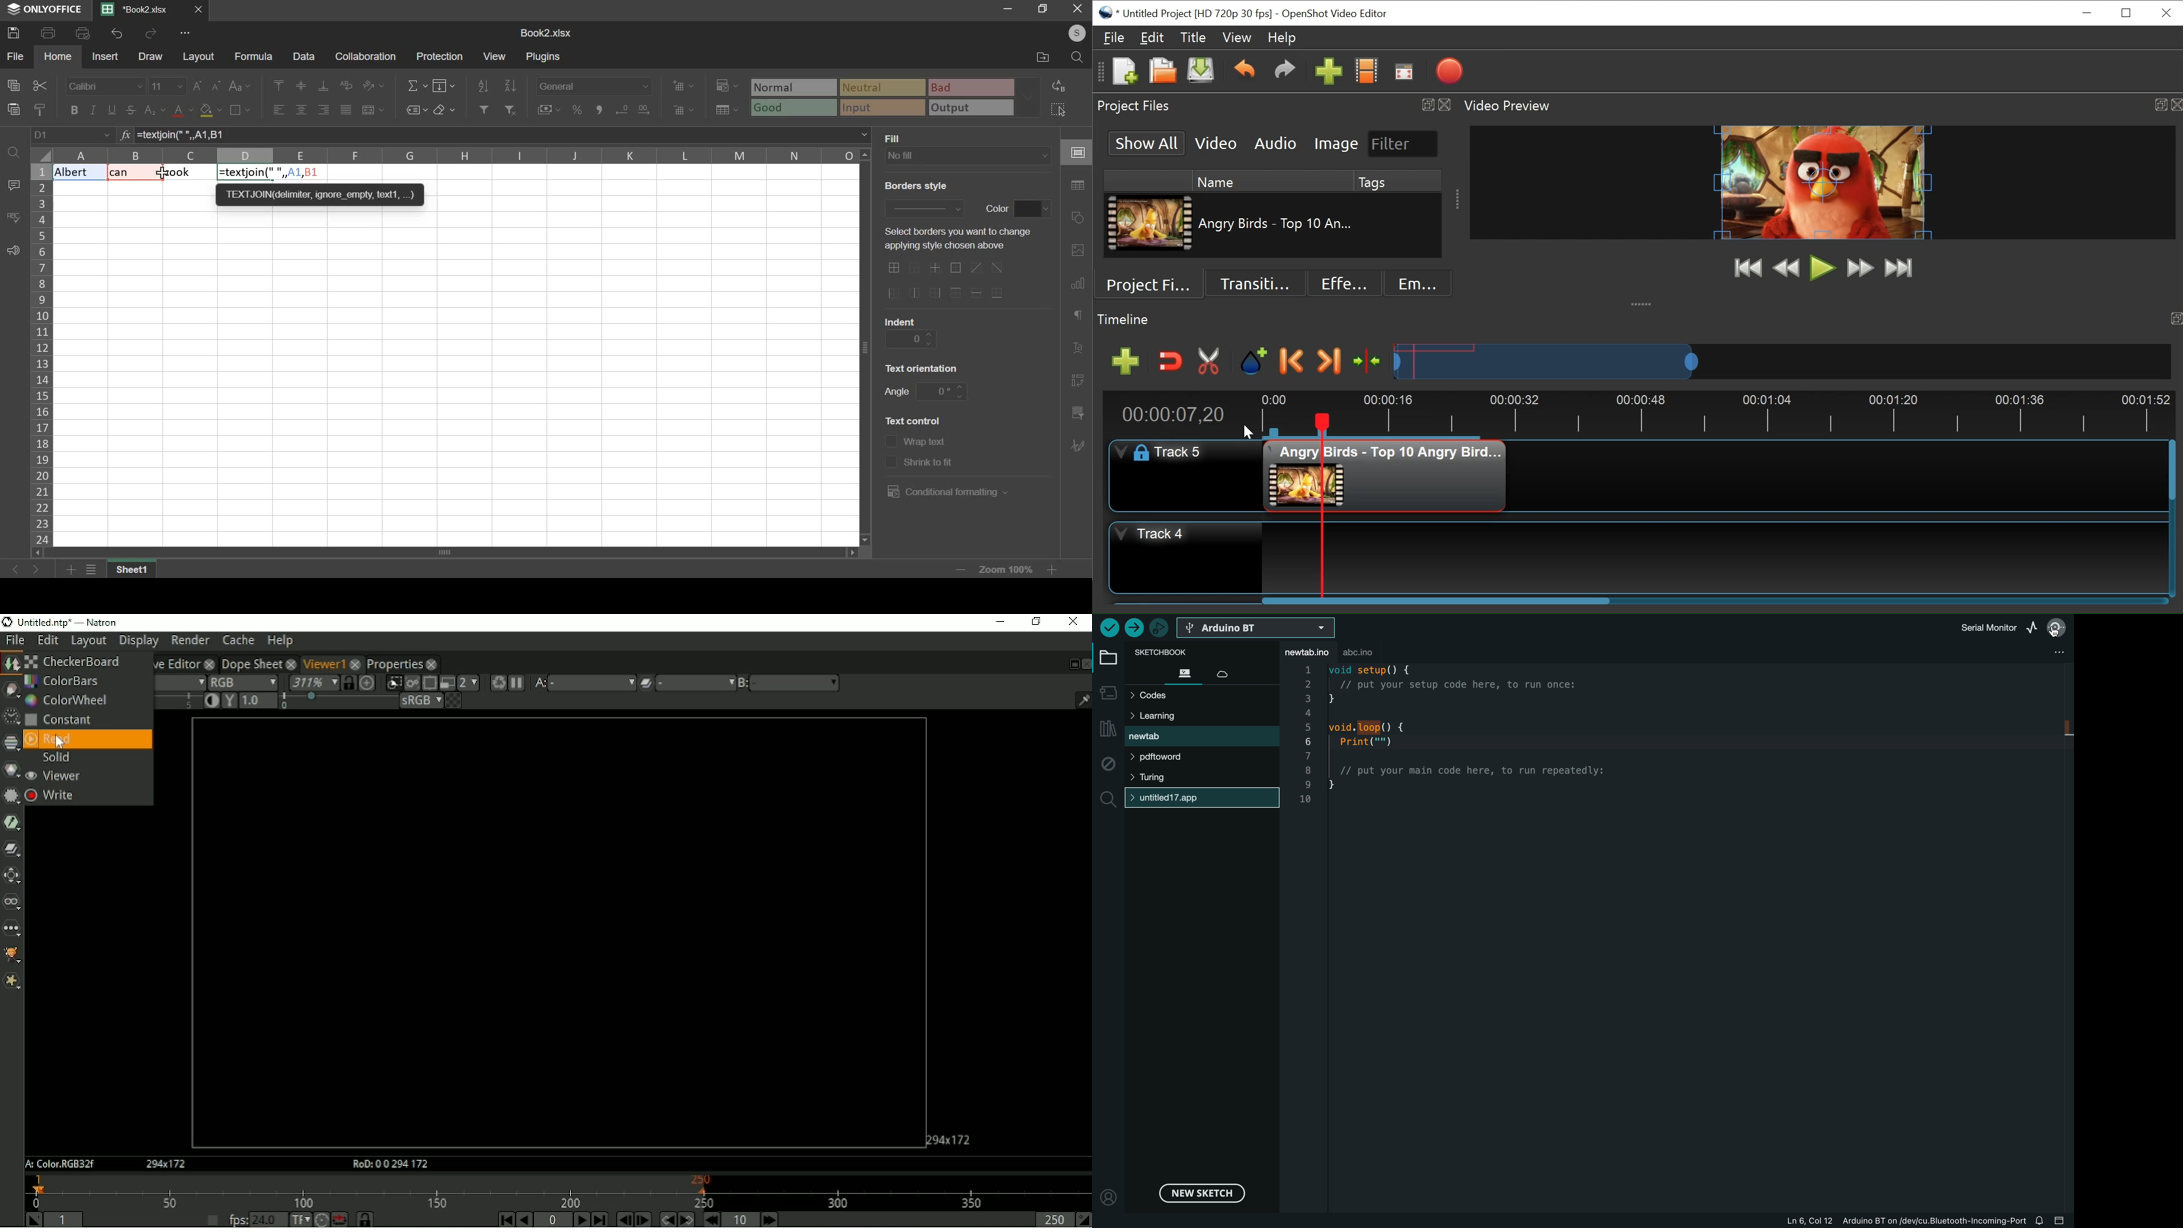  I want to click on italic, so click(93, 110).